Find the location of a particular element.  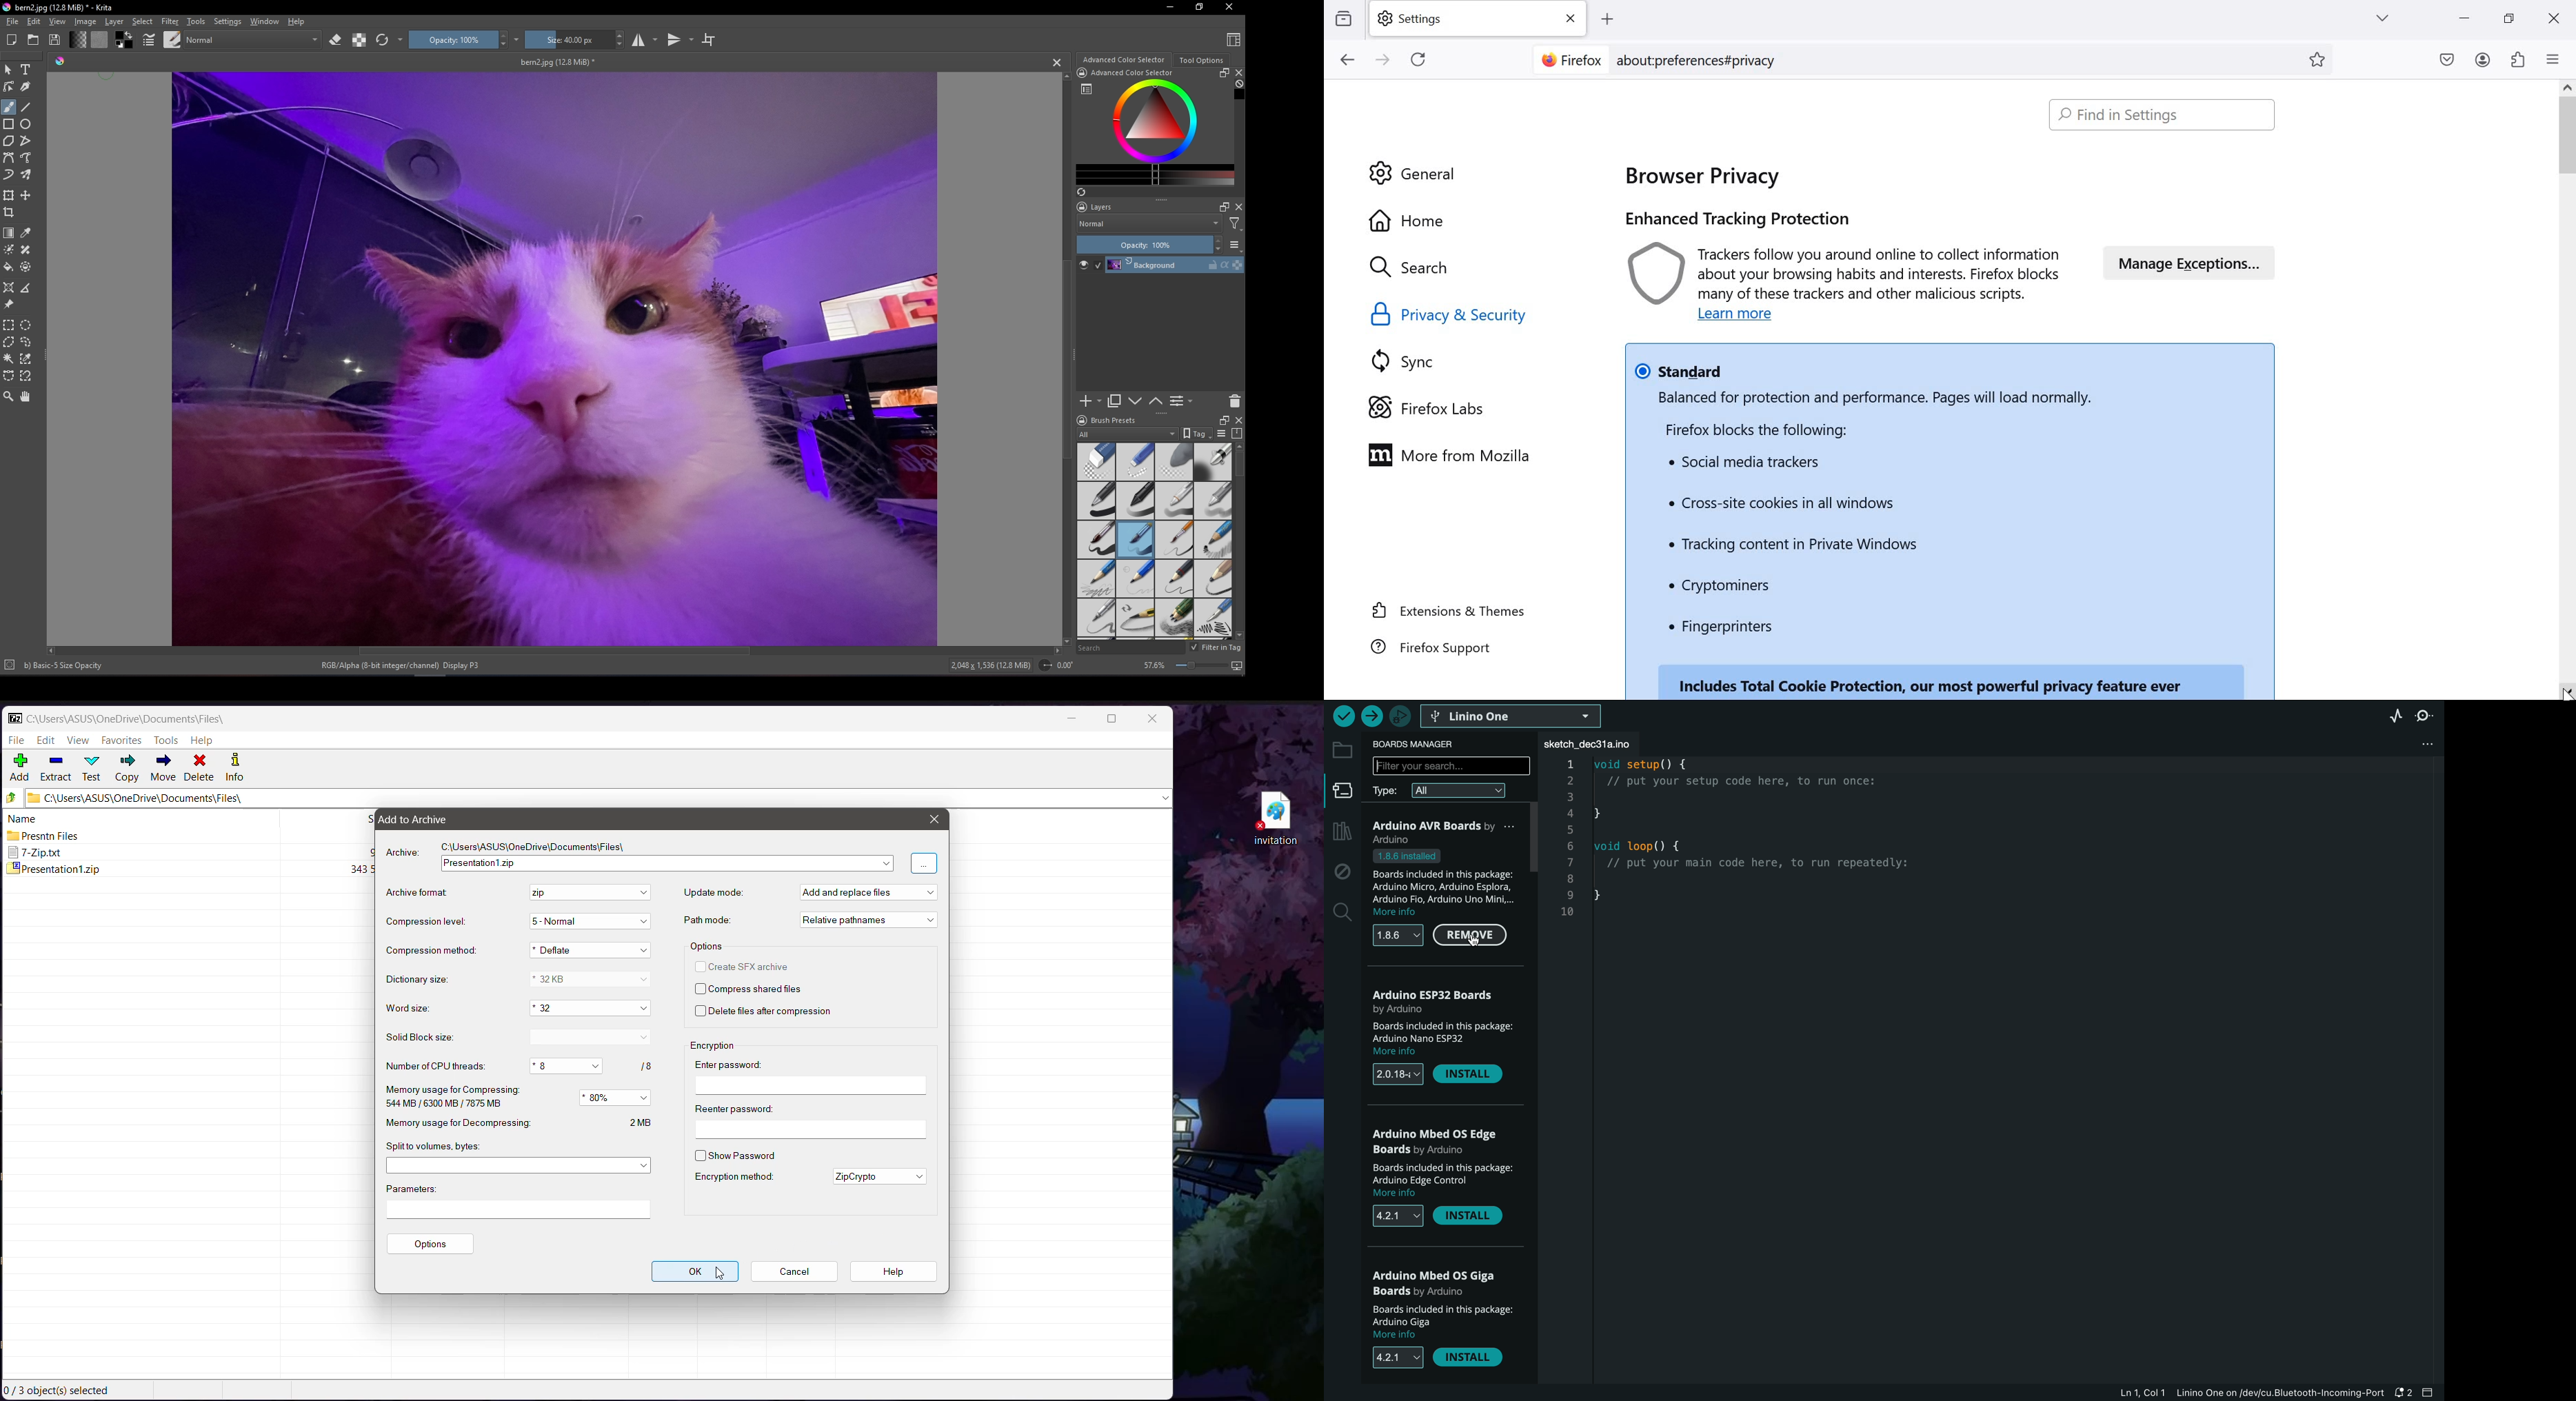

Freehand path tool is located at coordinates (25, 158).